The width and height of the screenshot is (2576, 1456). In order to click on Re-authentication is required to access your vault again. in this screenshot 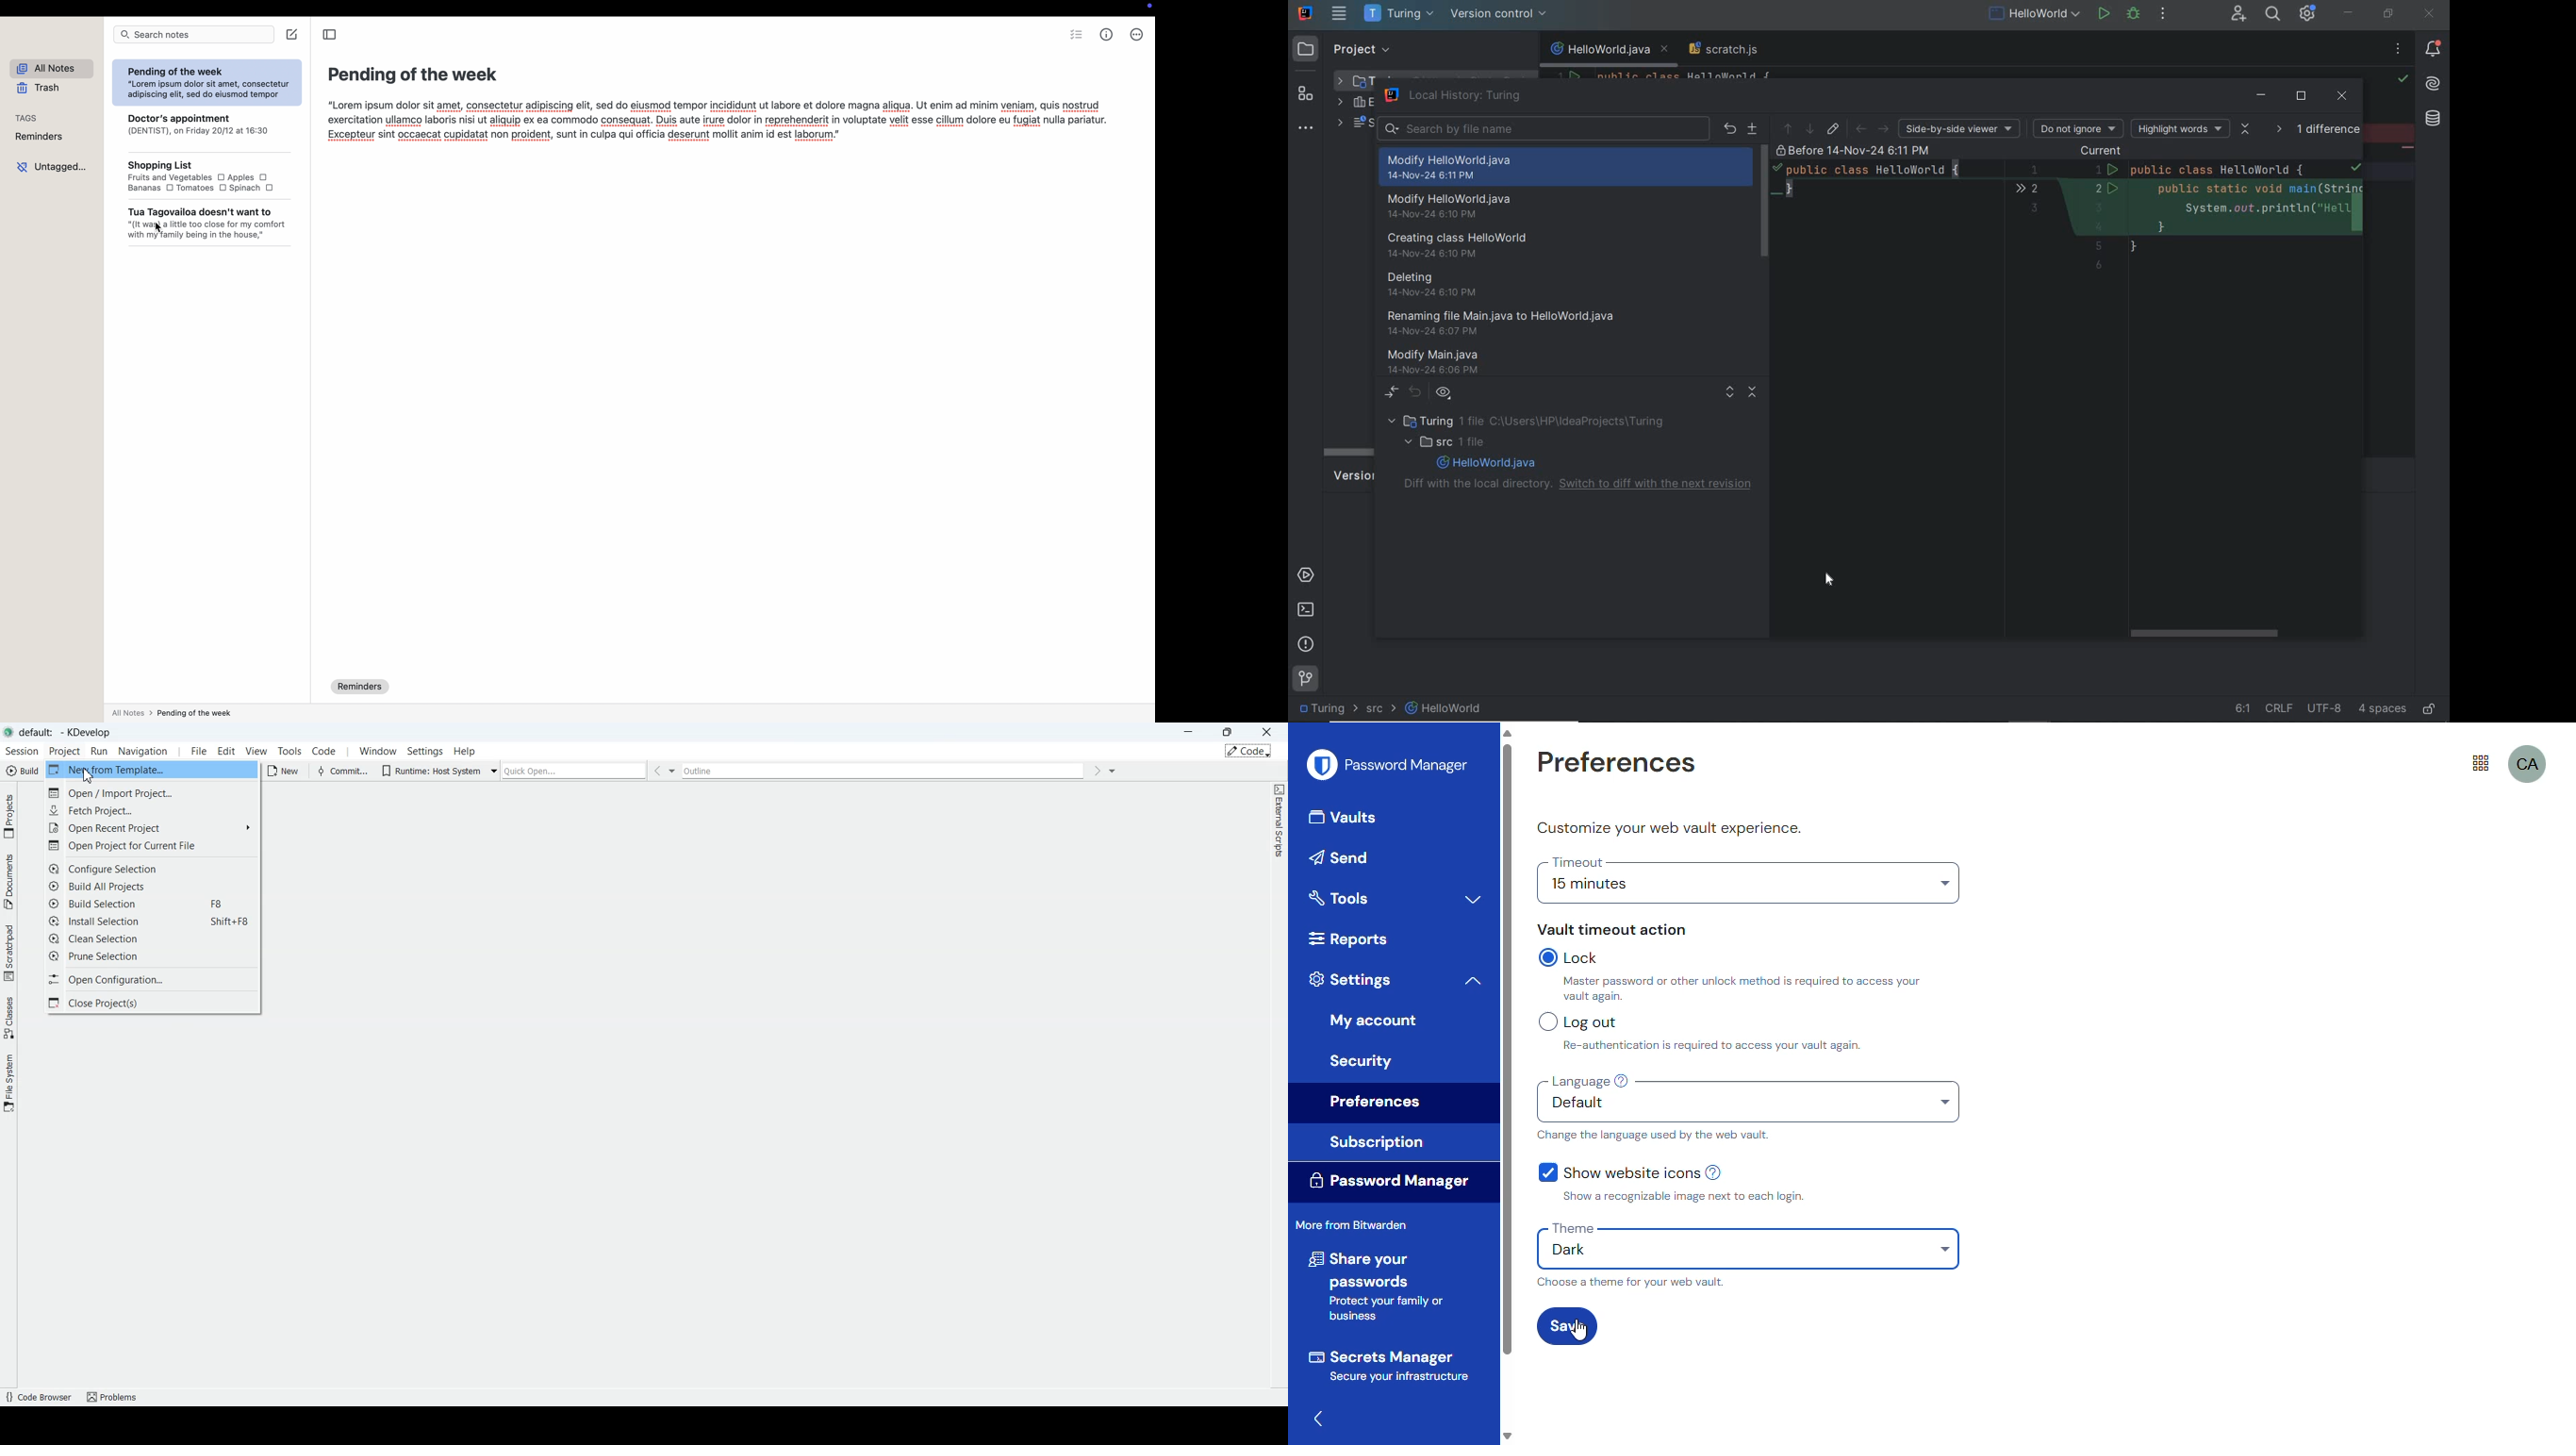, I will do `click(1791, 1045)`.